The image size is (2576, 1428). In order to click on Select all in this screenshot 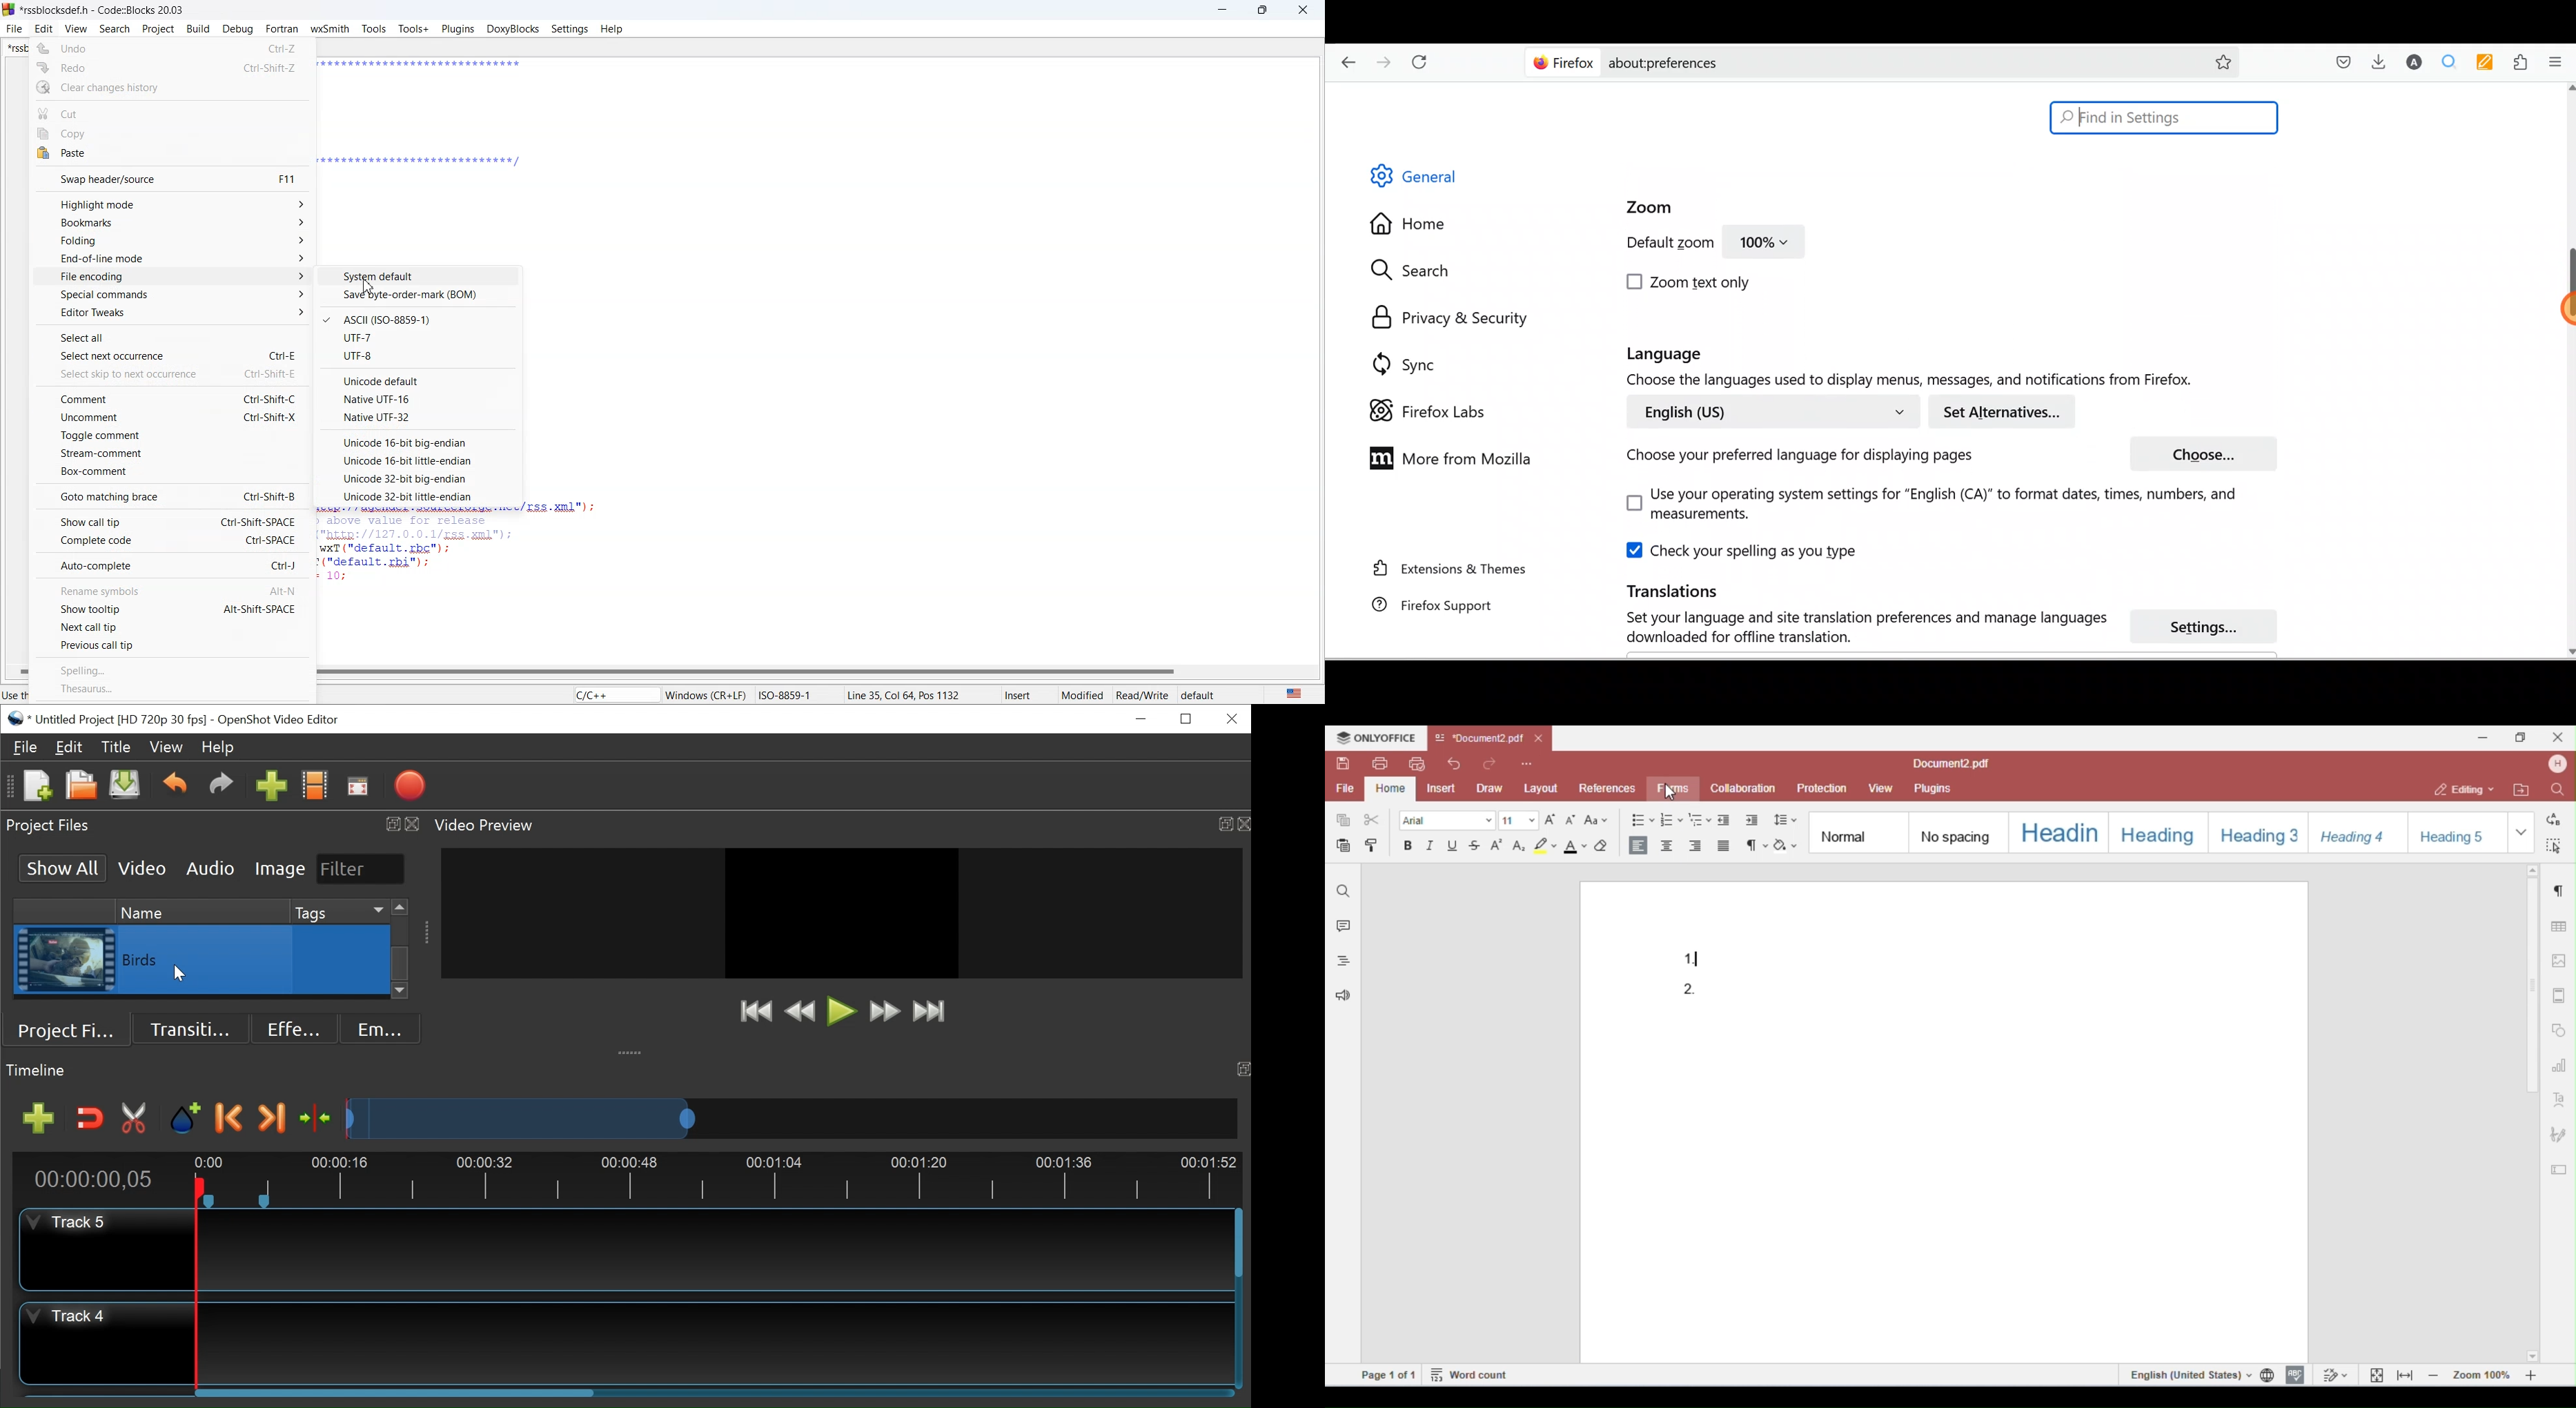, I will do `click(173, 335)`.